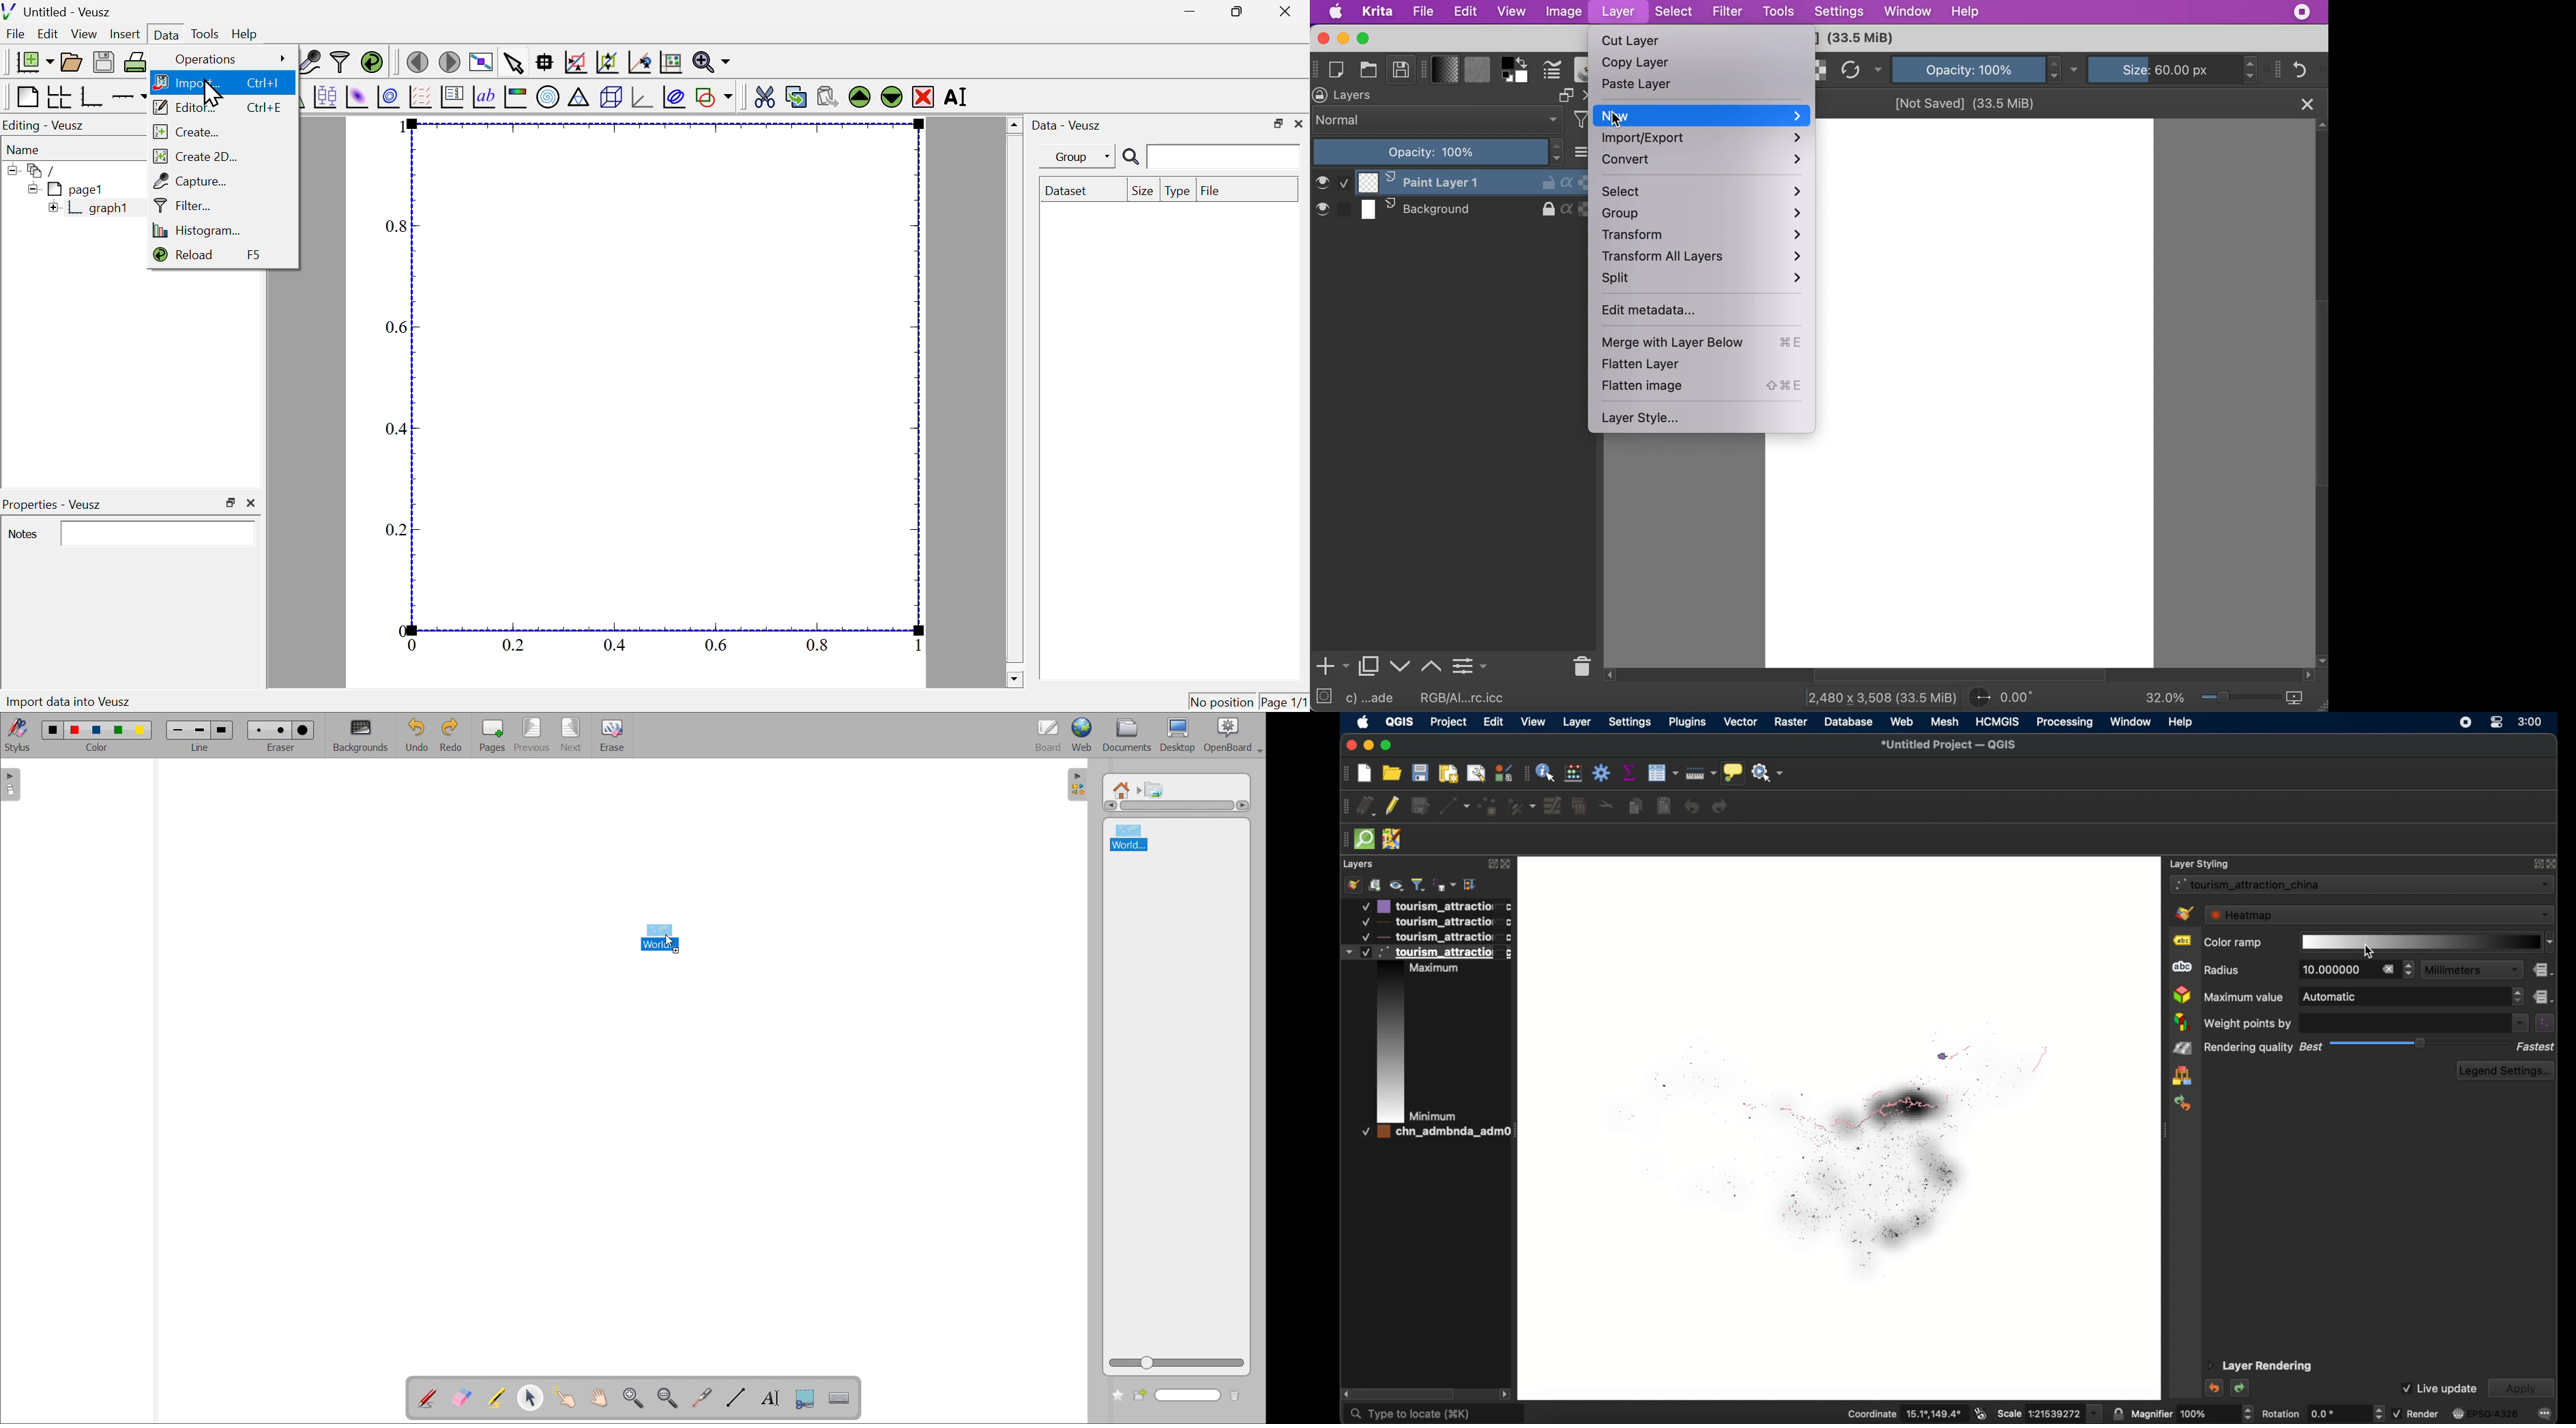 The height and width of the screenshot is (1428, 2576). I want to click on pages, so click(493, 735).